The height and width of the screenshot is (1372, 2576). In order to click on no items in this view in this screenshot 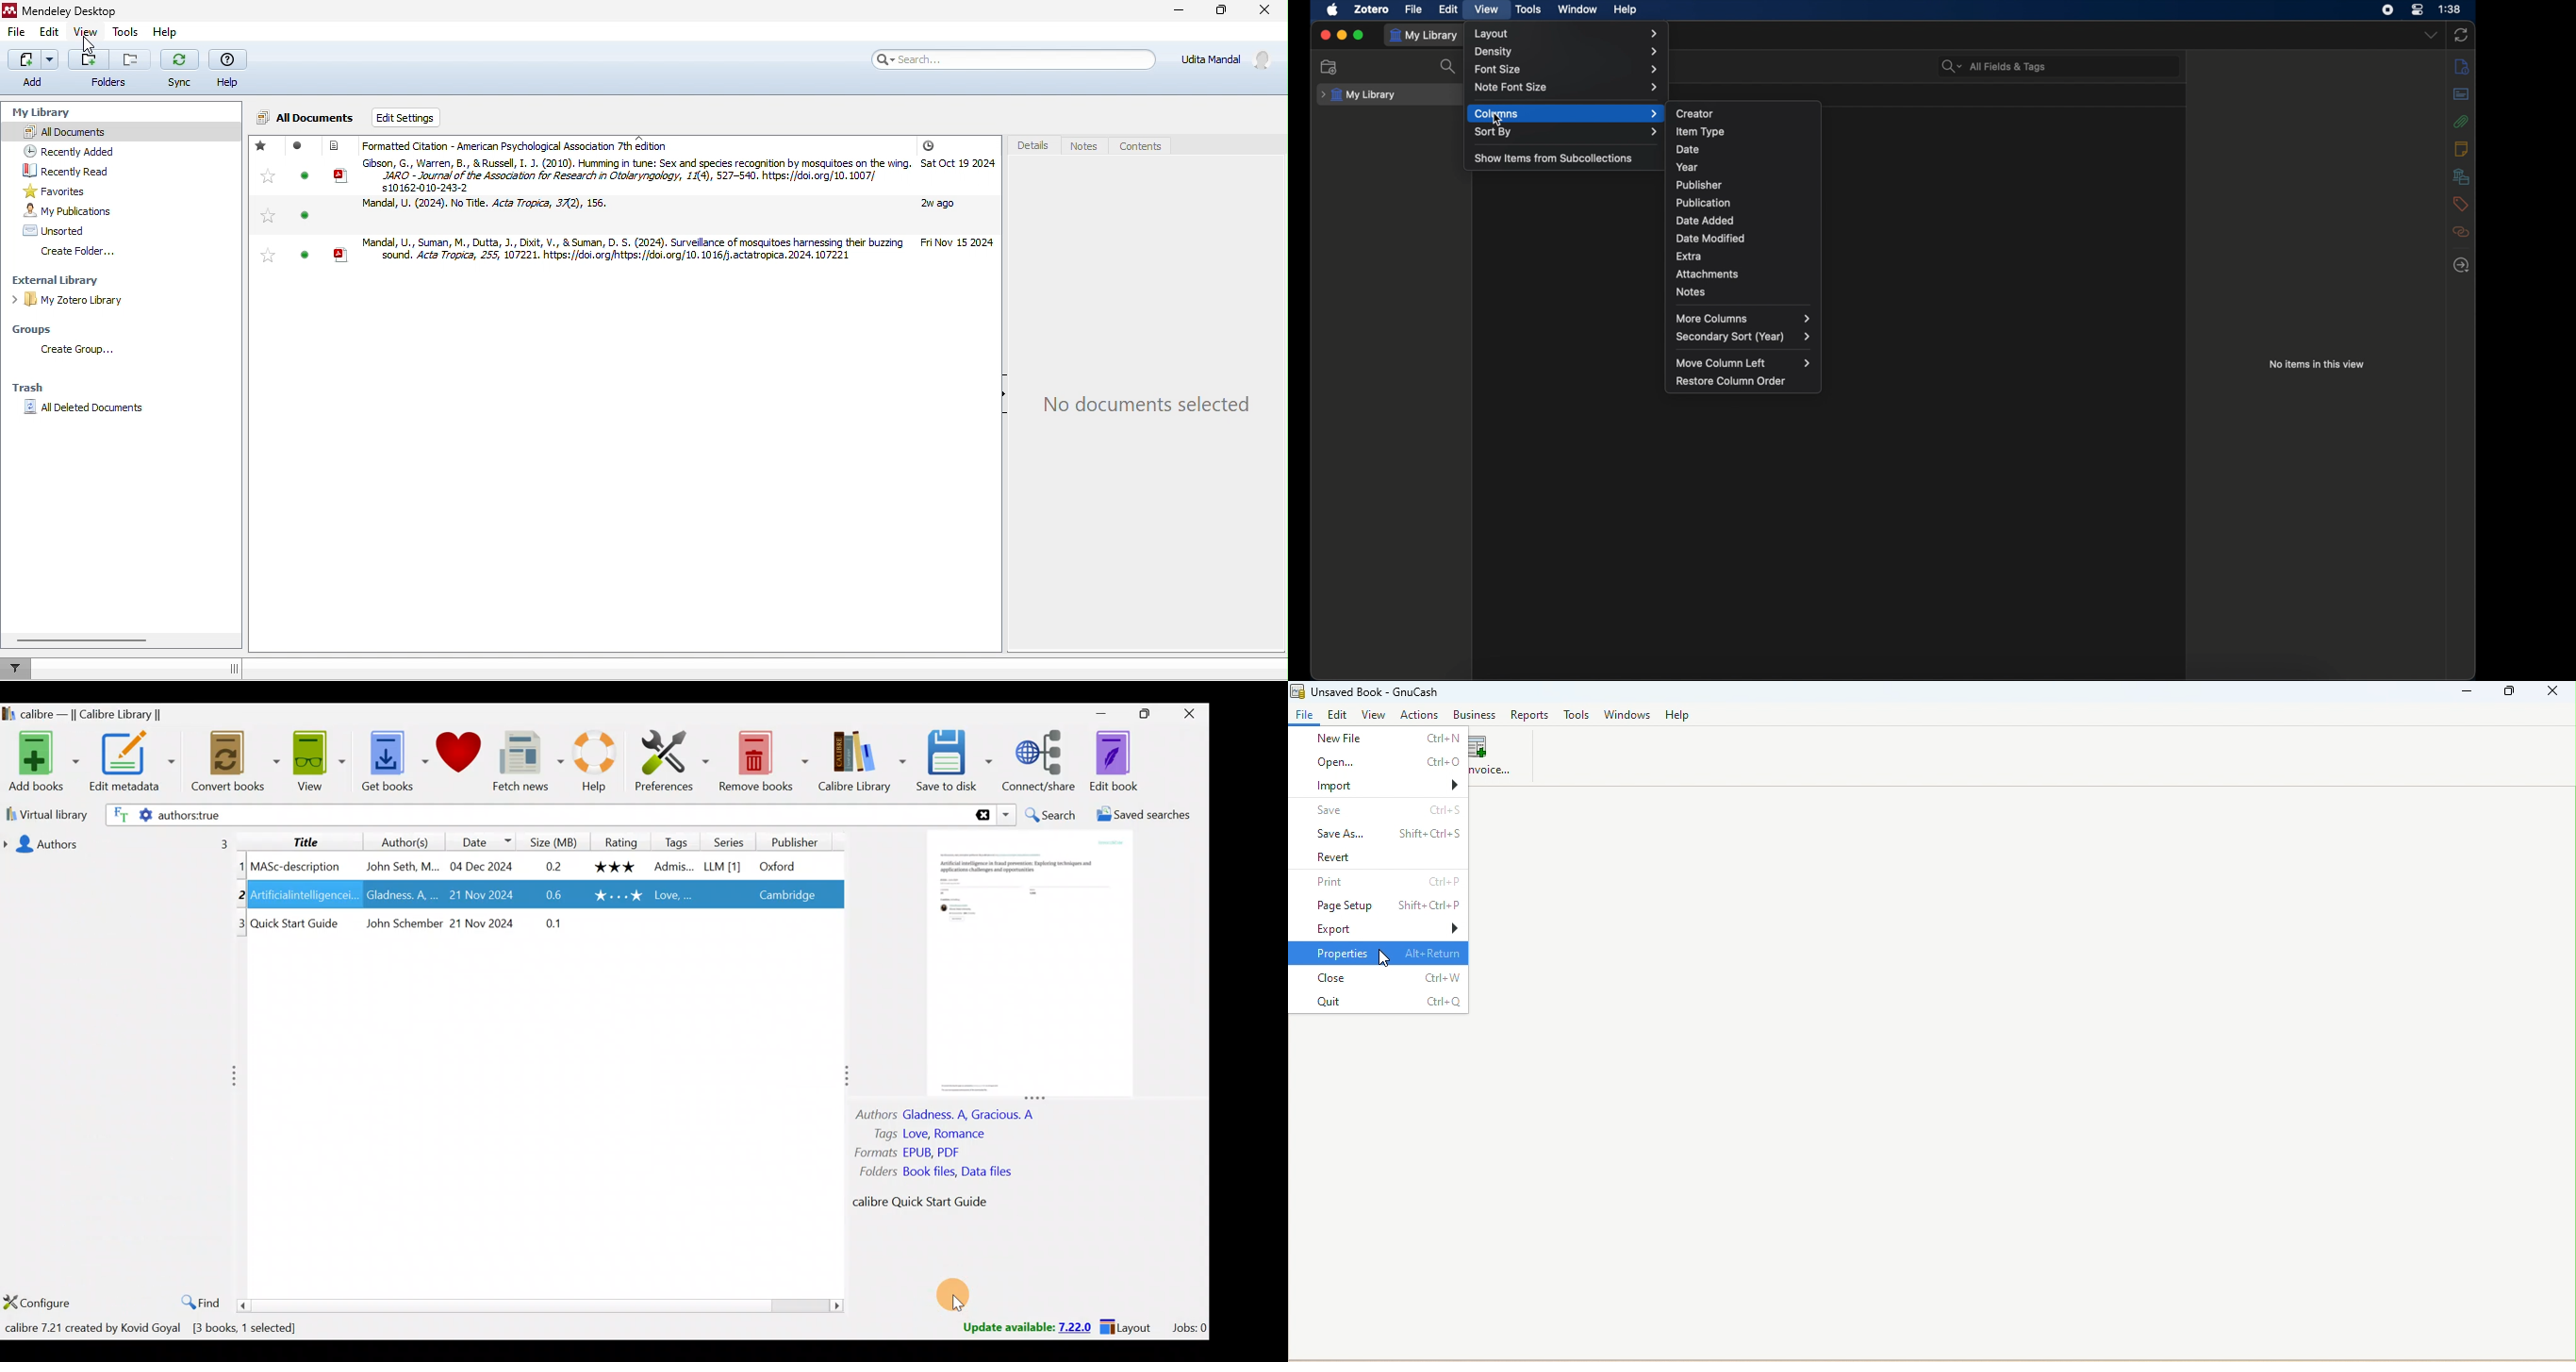, I will do `click(2317, 364)`.